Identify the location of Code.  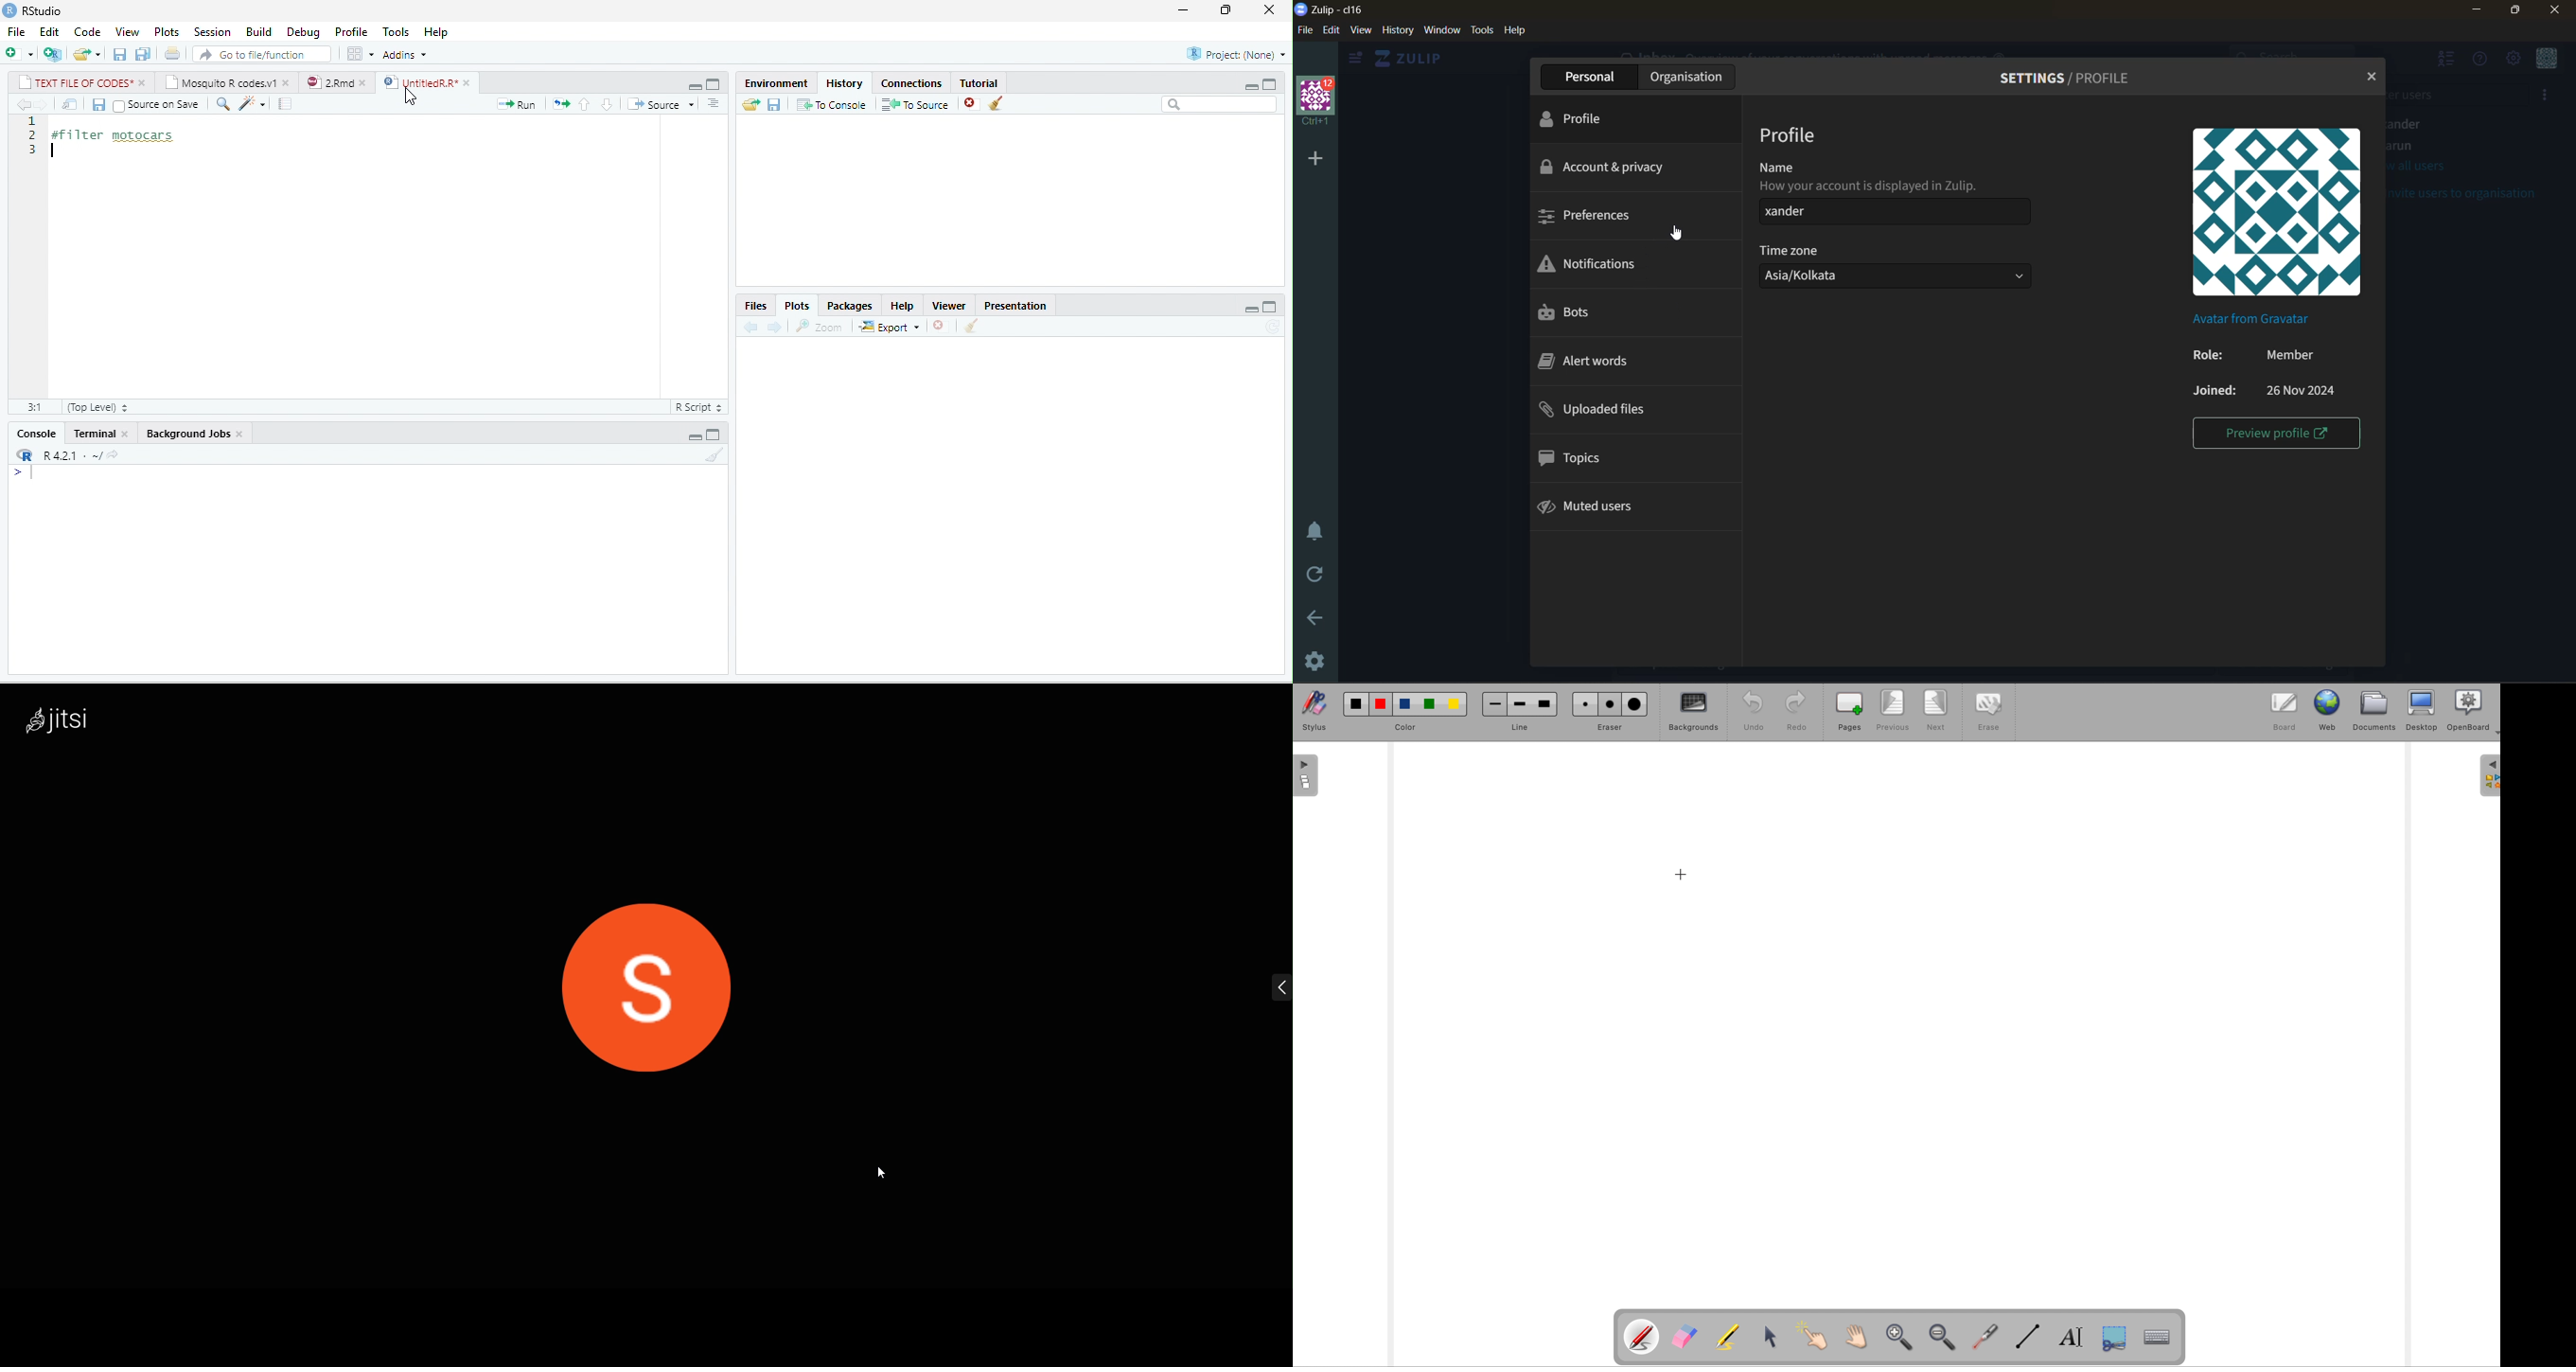
(88, 31).